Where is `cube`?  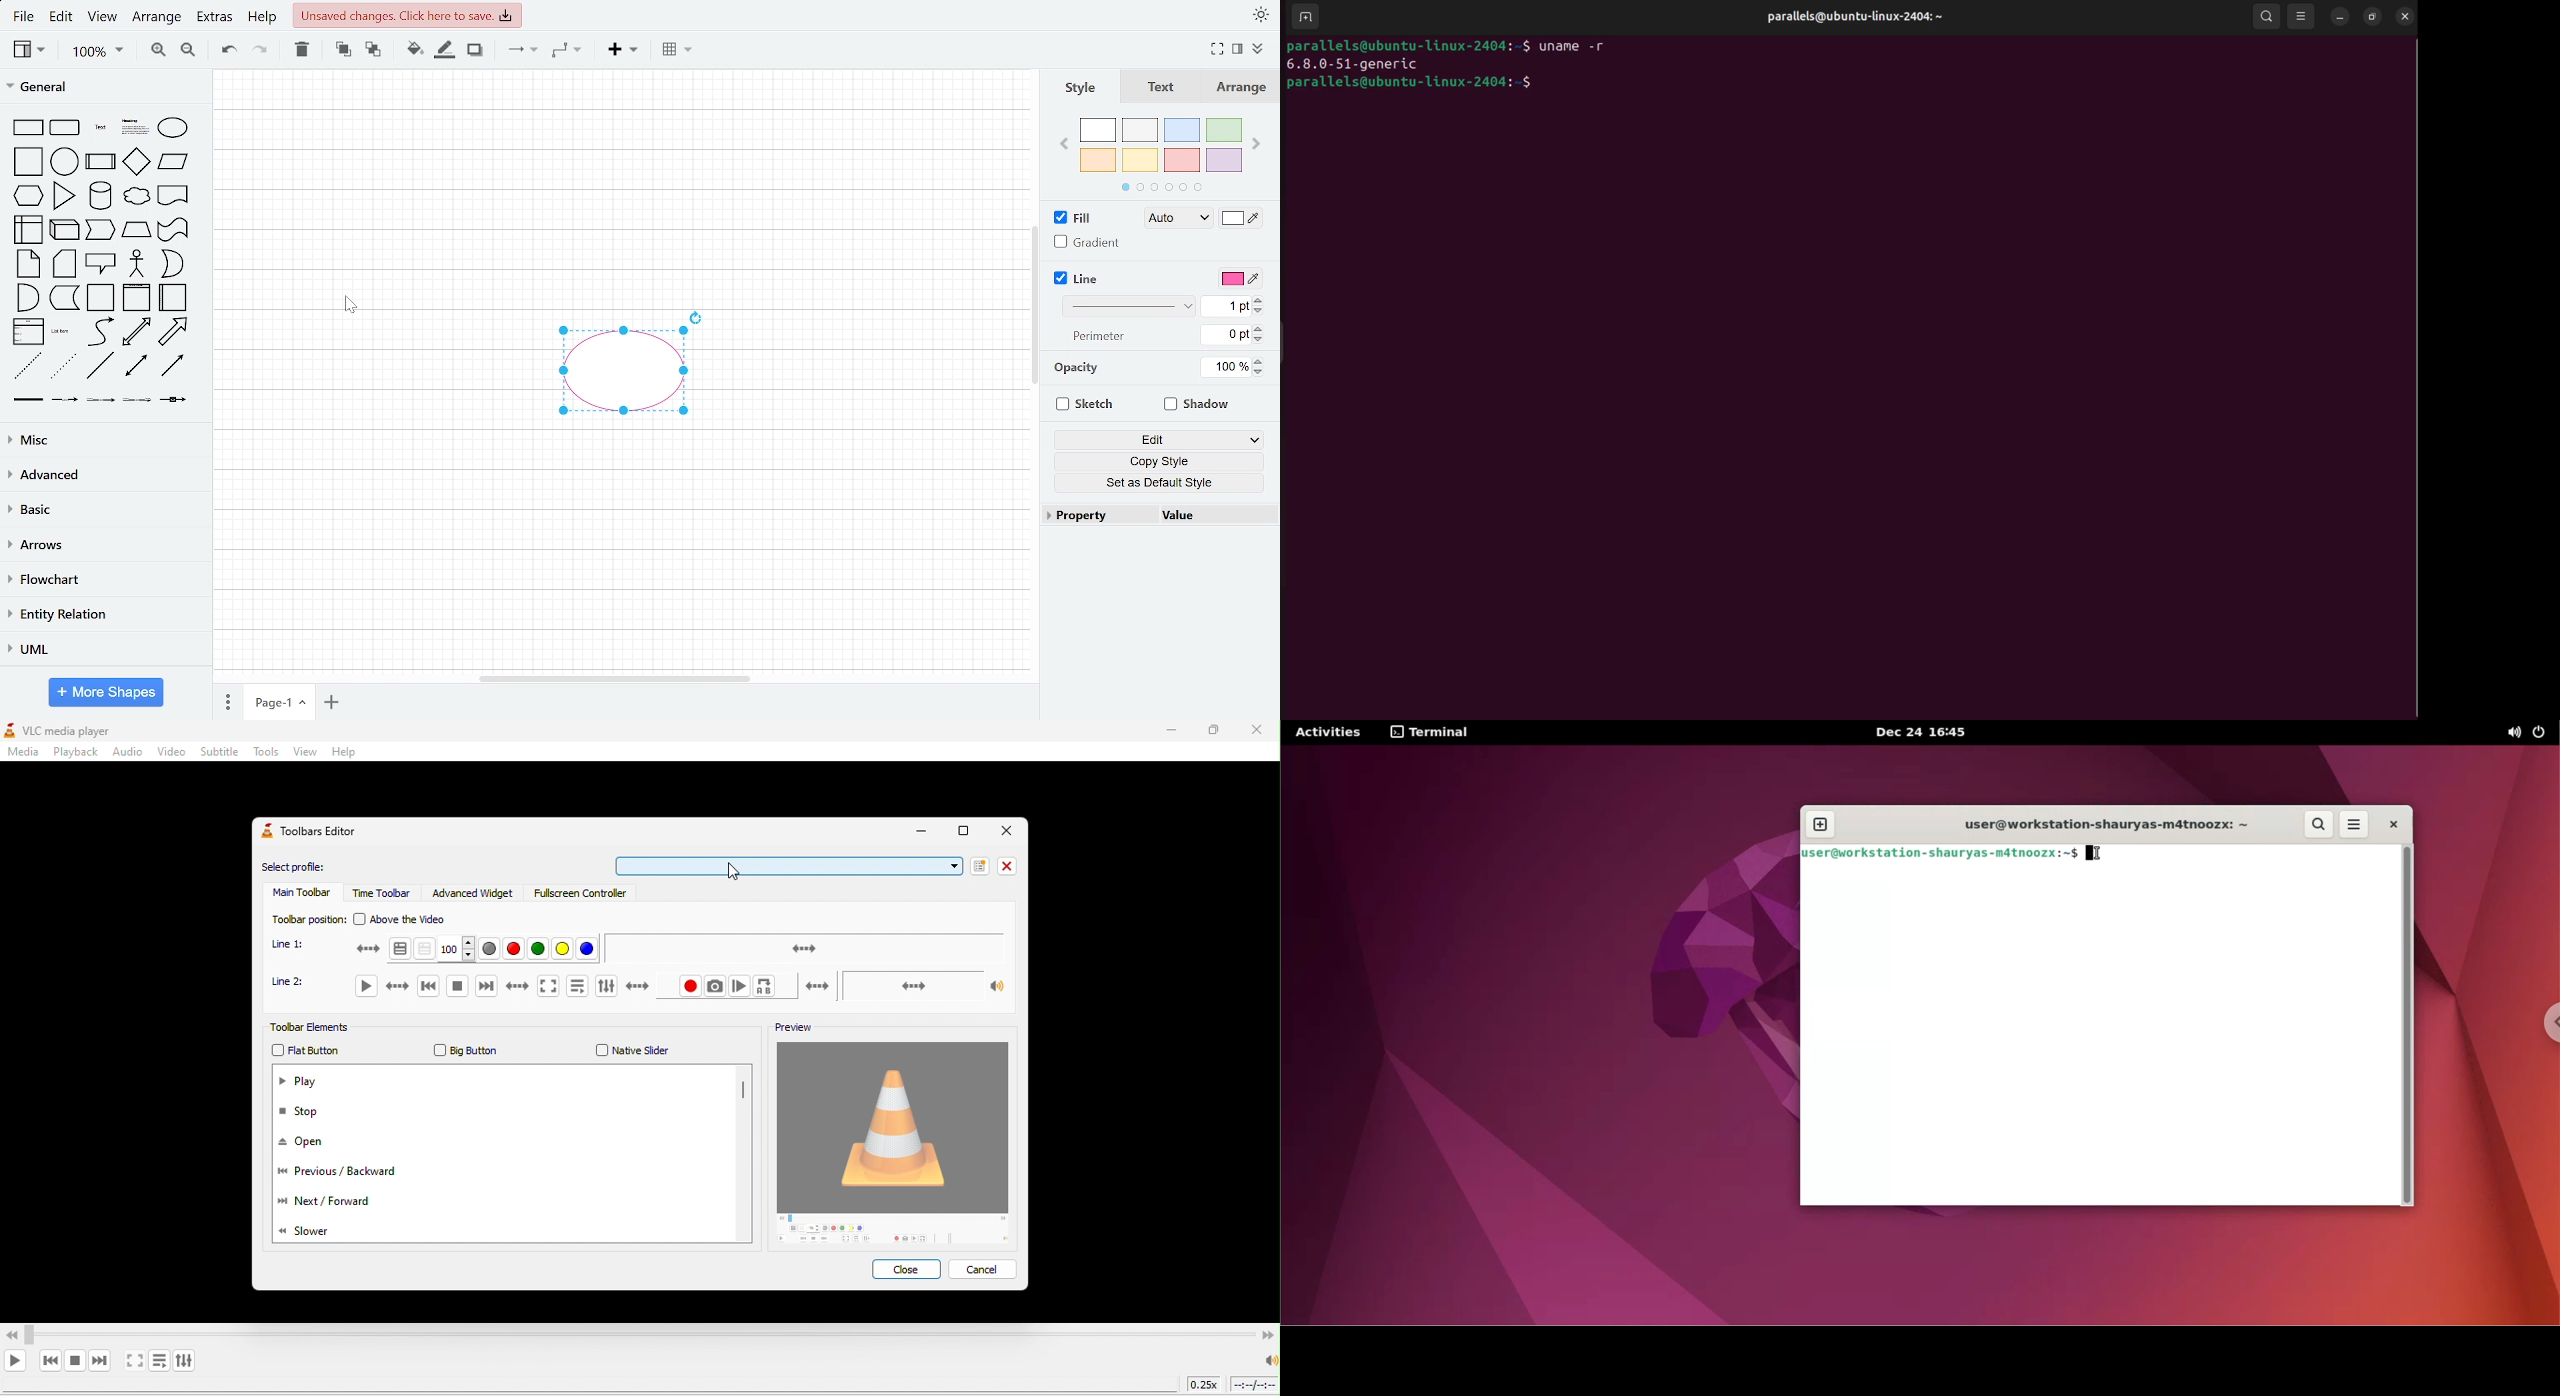
cube is located at coordinates (65, 228).